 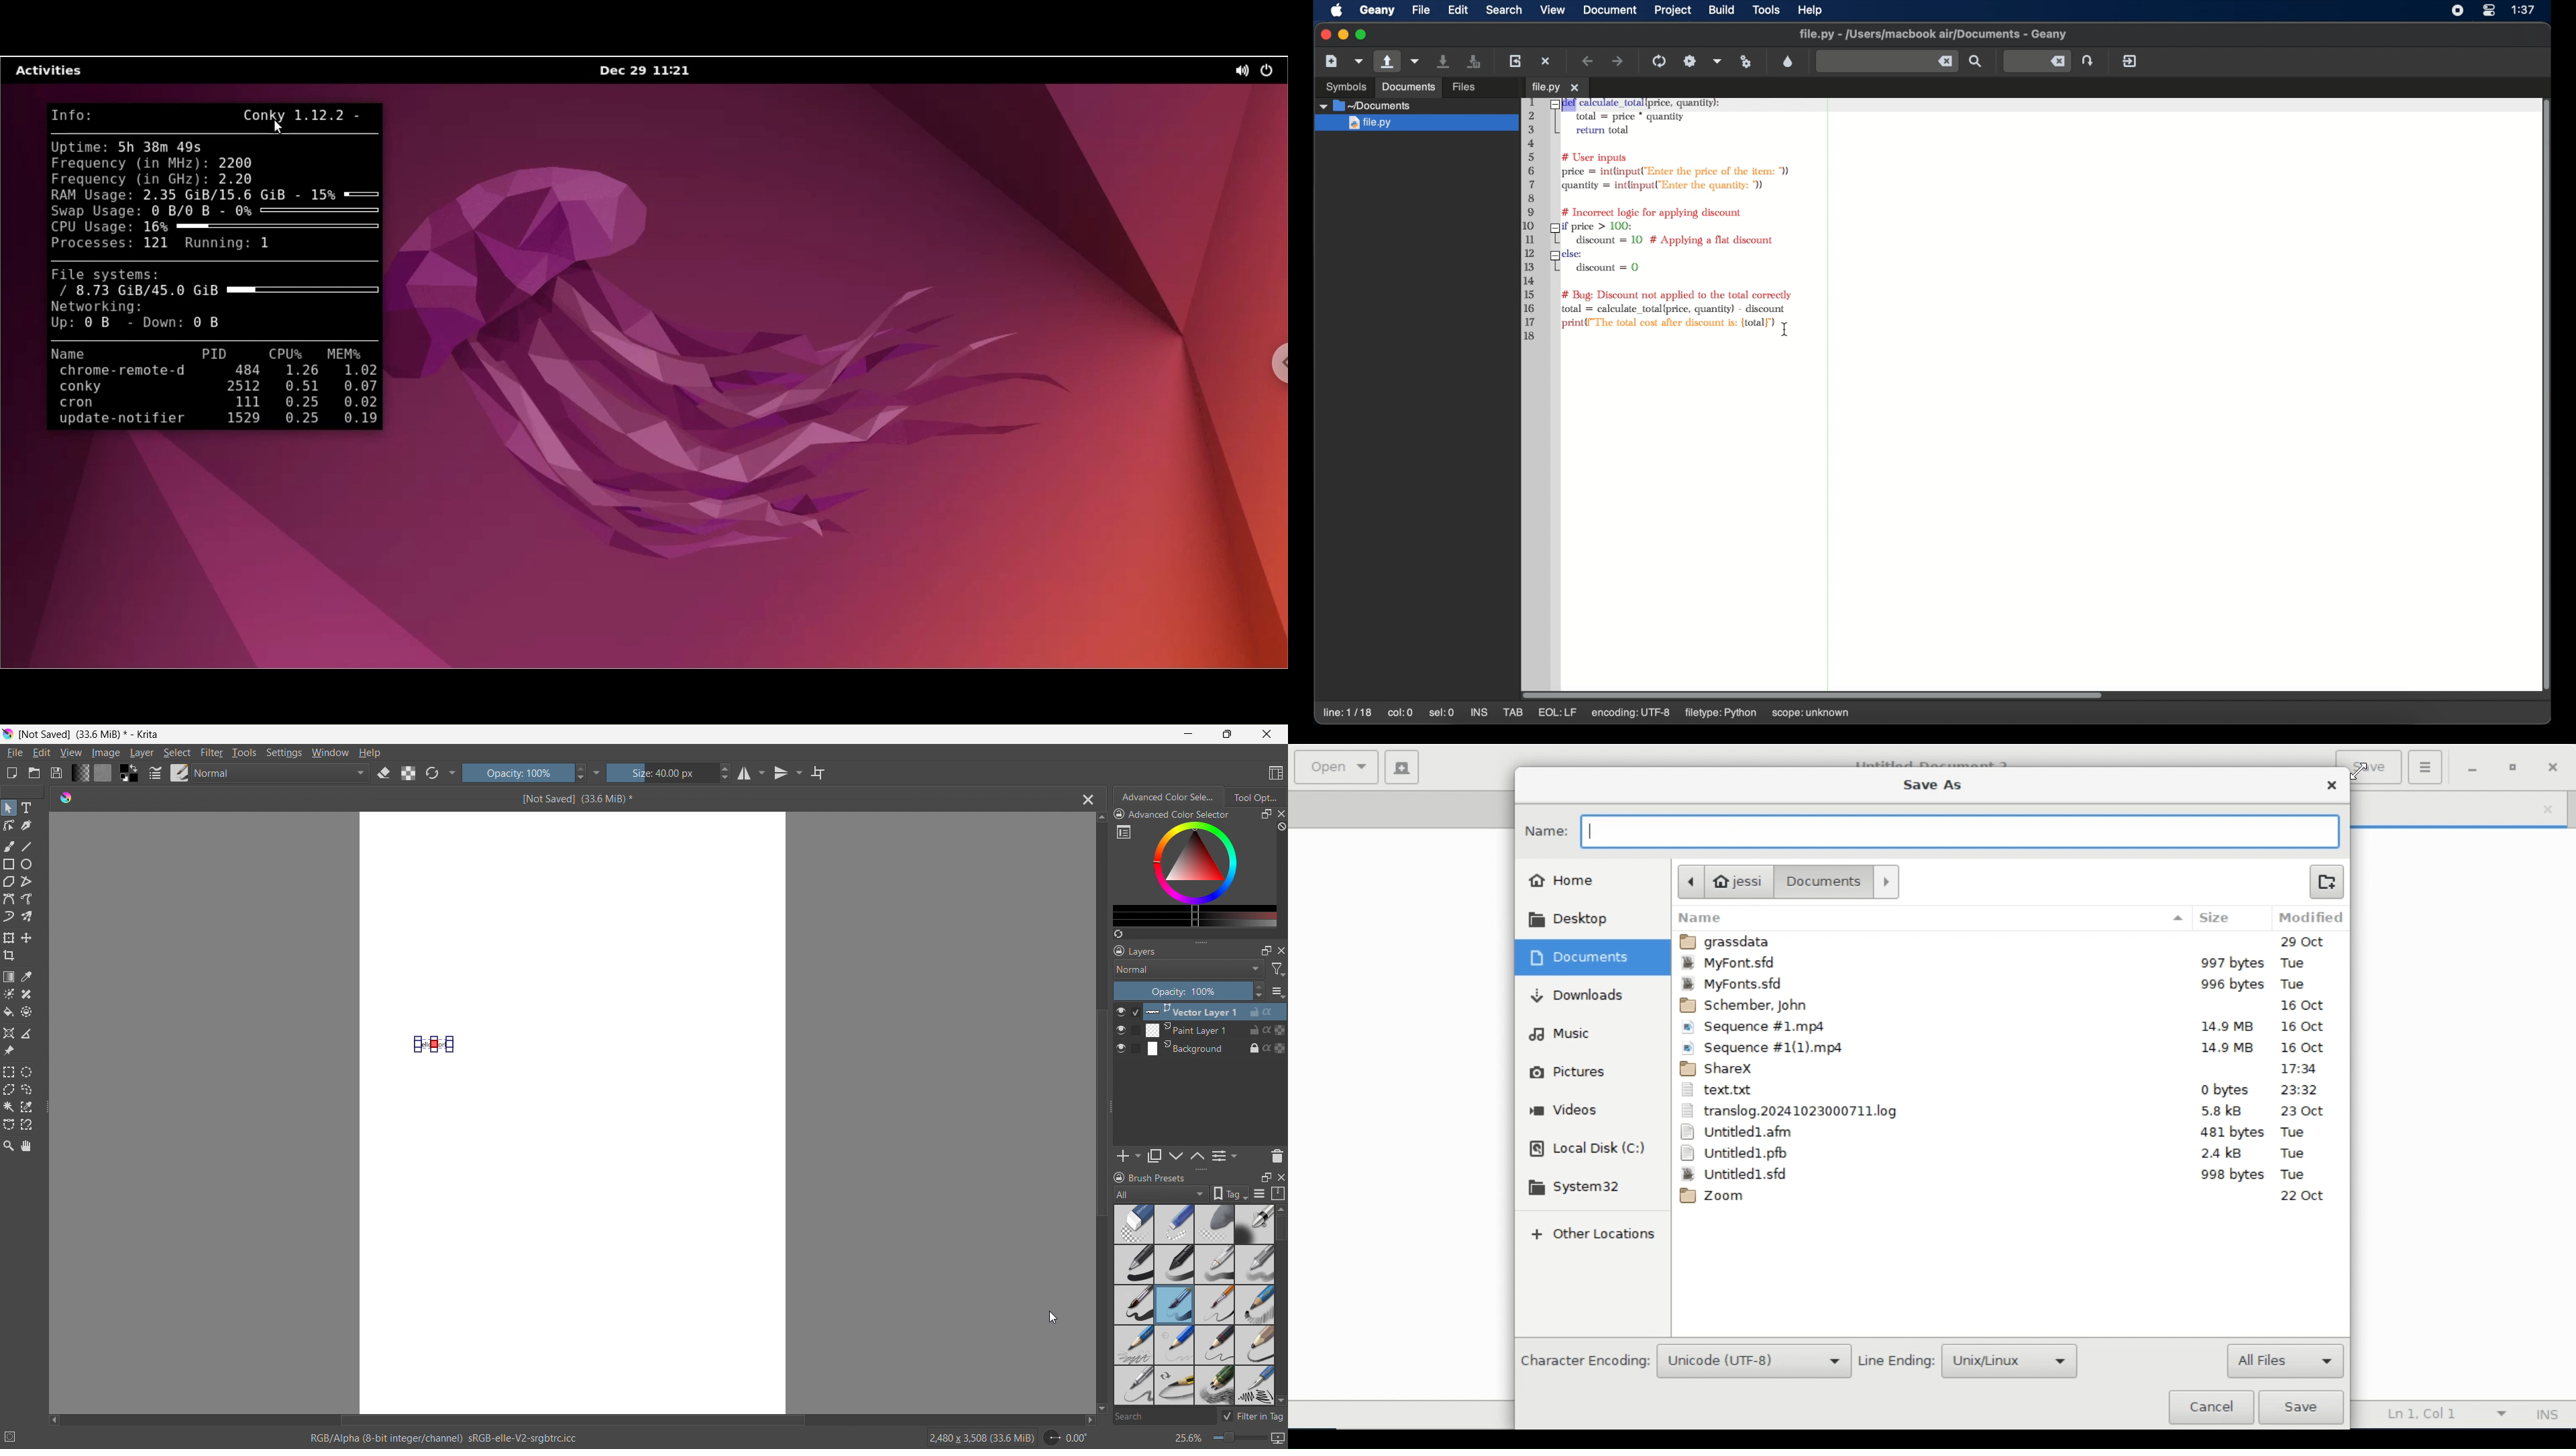 I want to click on file, so click(x=14, y=753).